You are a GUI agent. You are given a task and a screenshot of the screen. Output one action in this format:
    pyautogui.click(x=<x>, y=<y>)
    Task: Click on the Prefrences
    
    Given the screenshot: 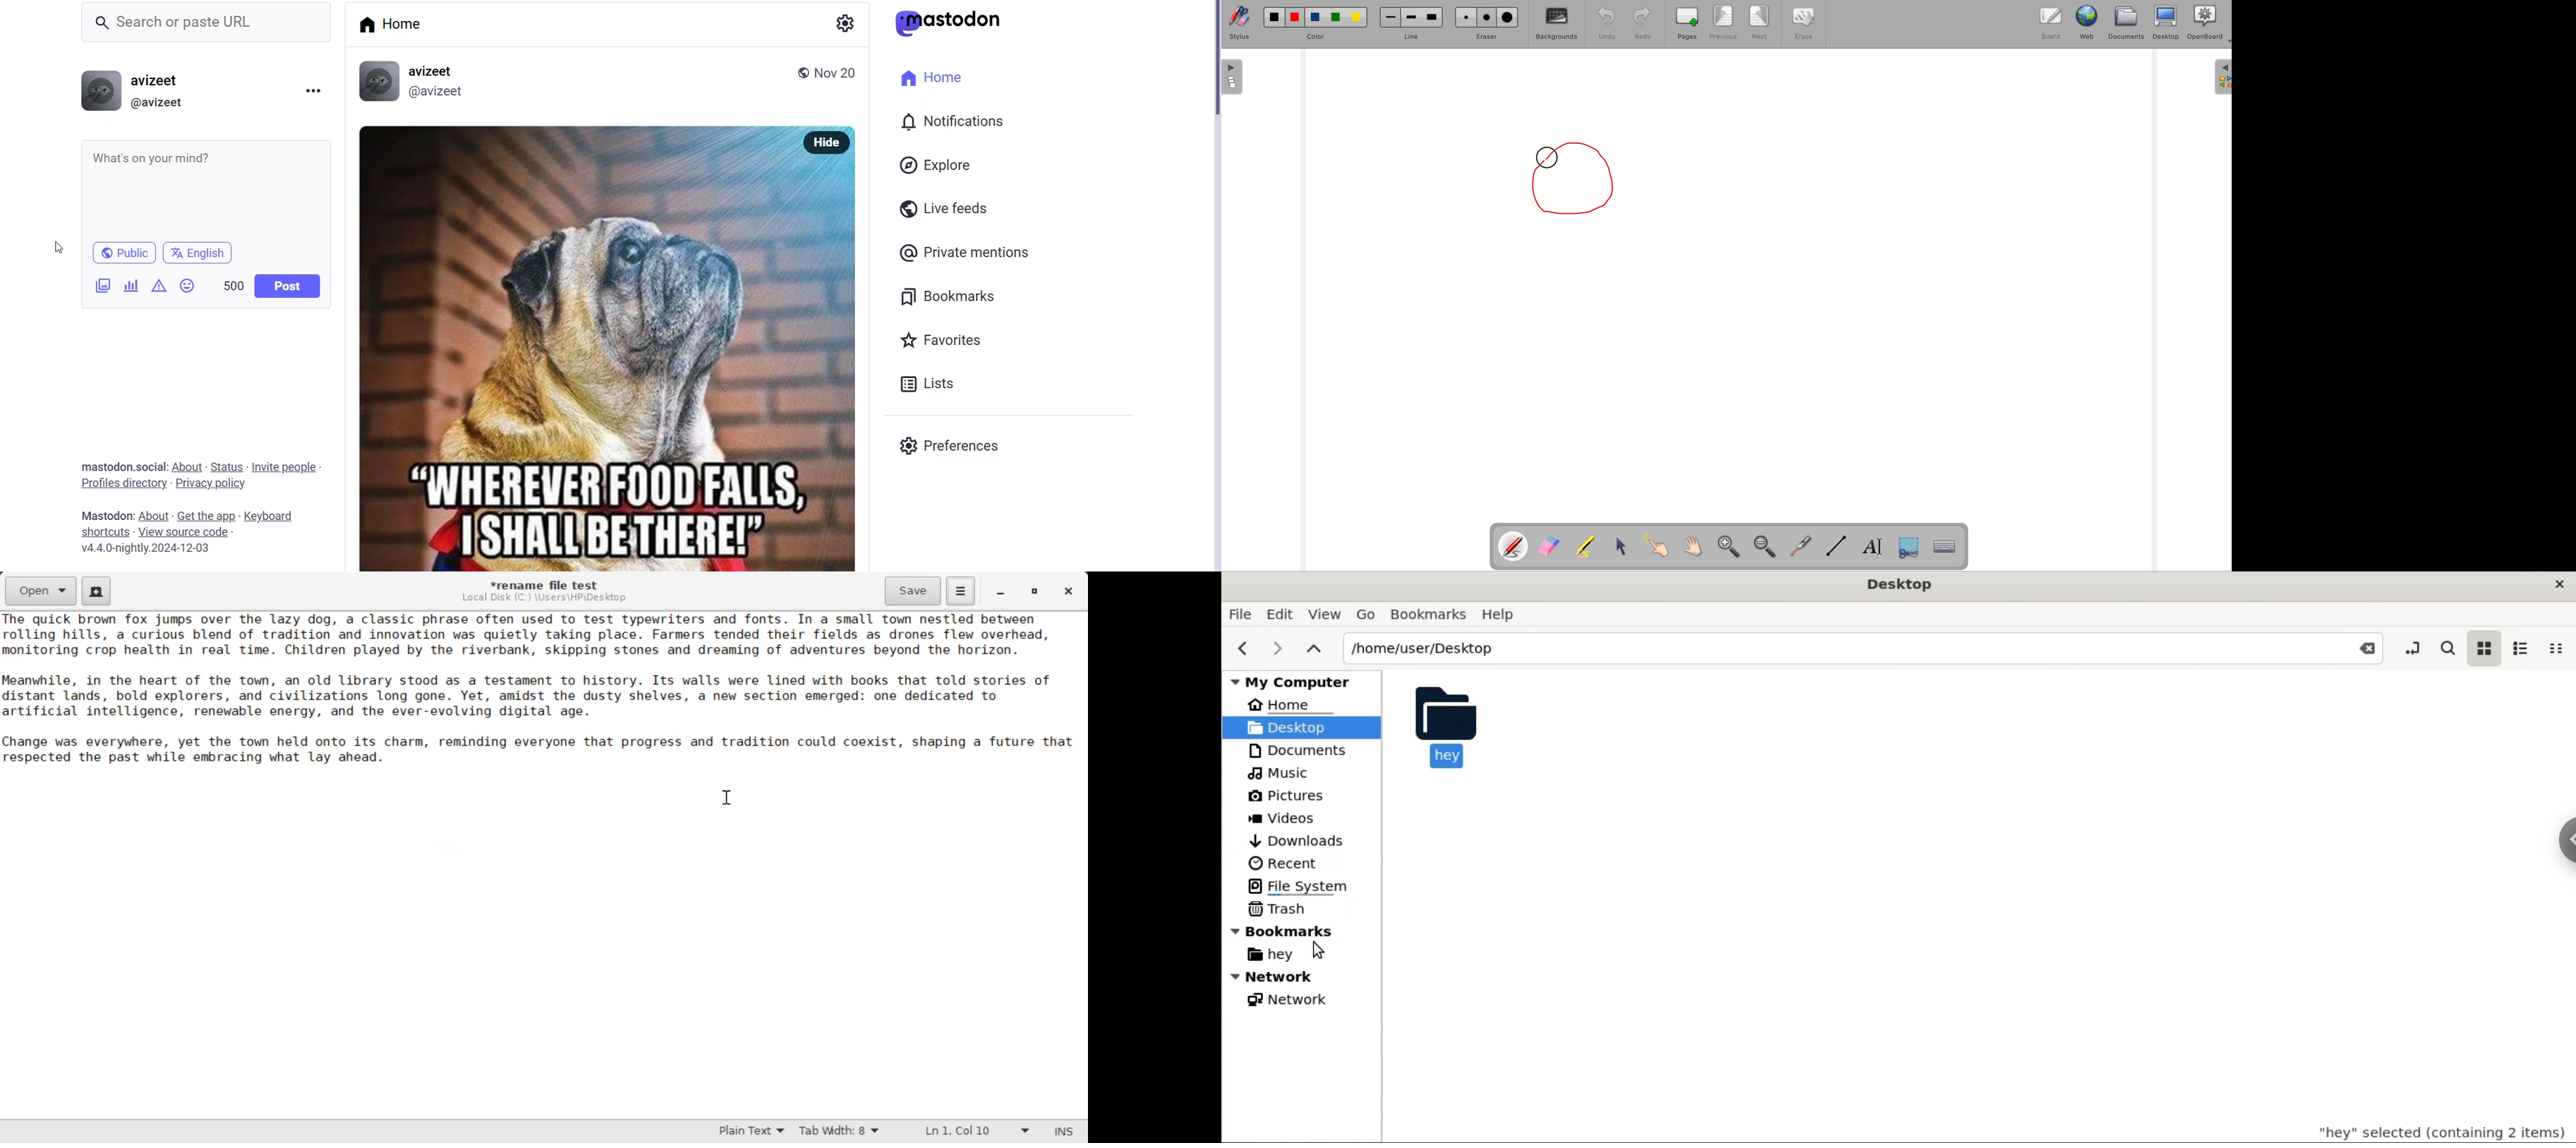 What is the action you would take?
    pyautogui.click(x=964, y=445)
    